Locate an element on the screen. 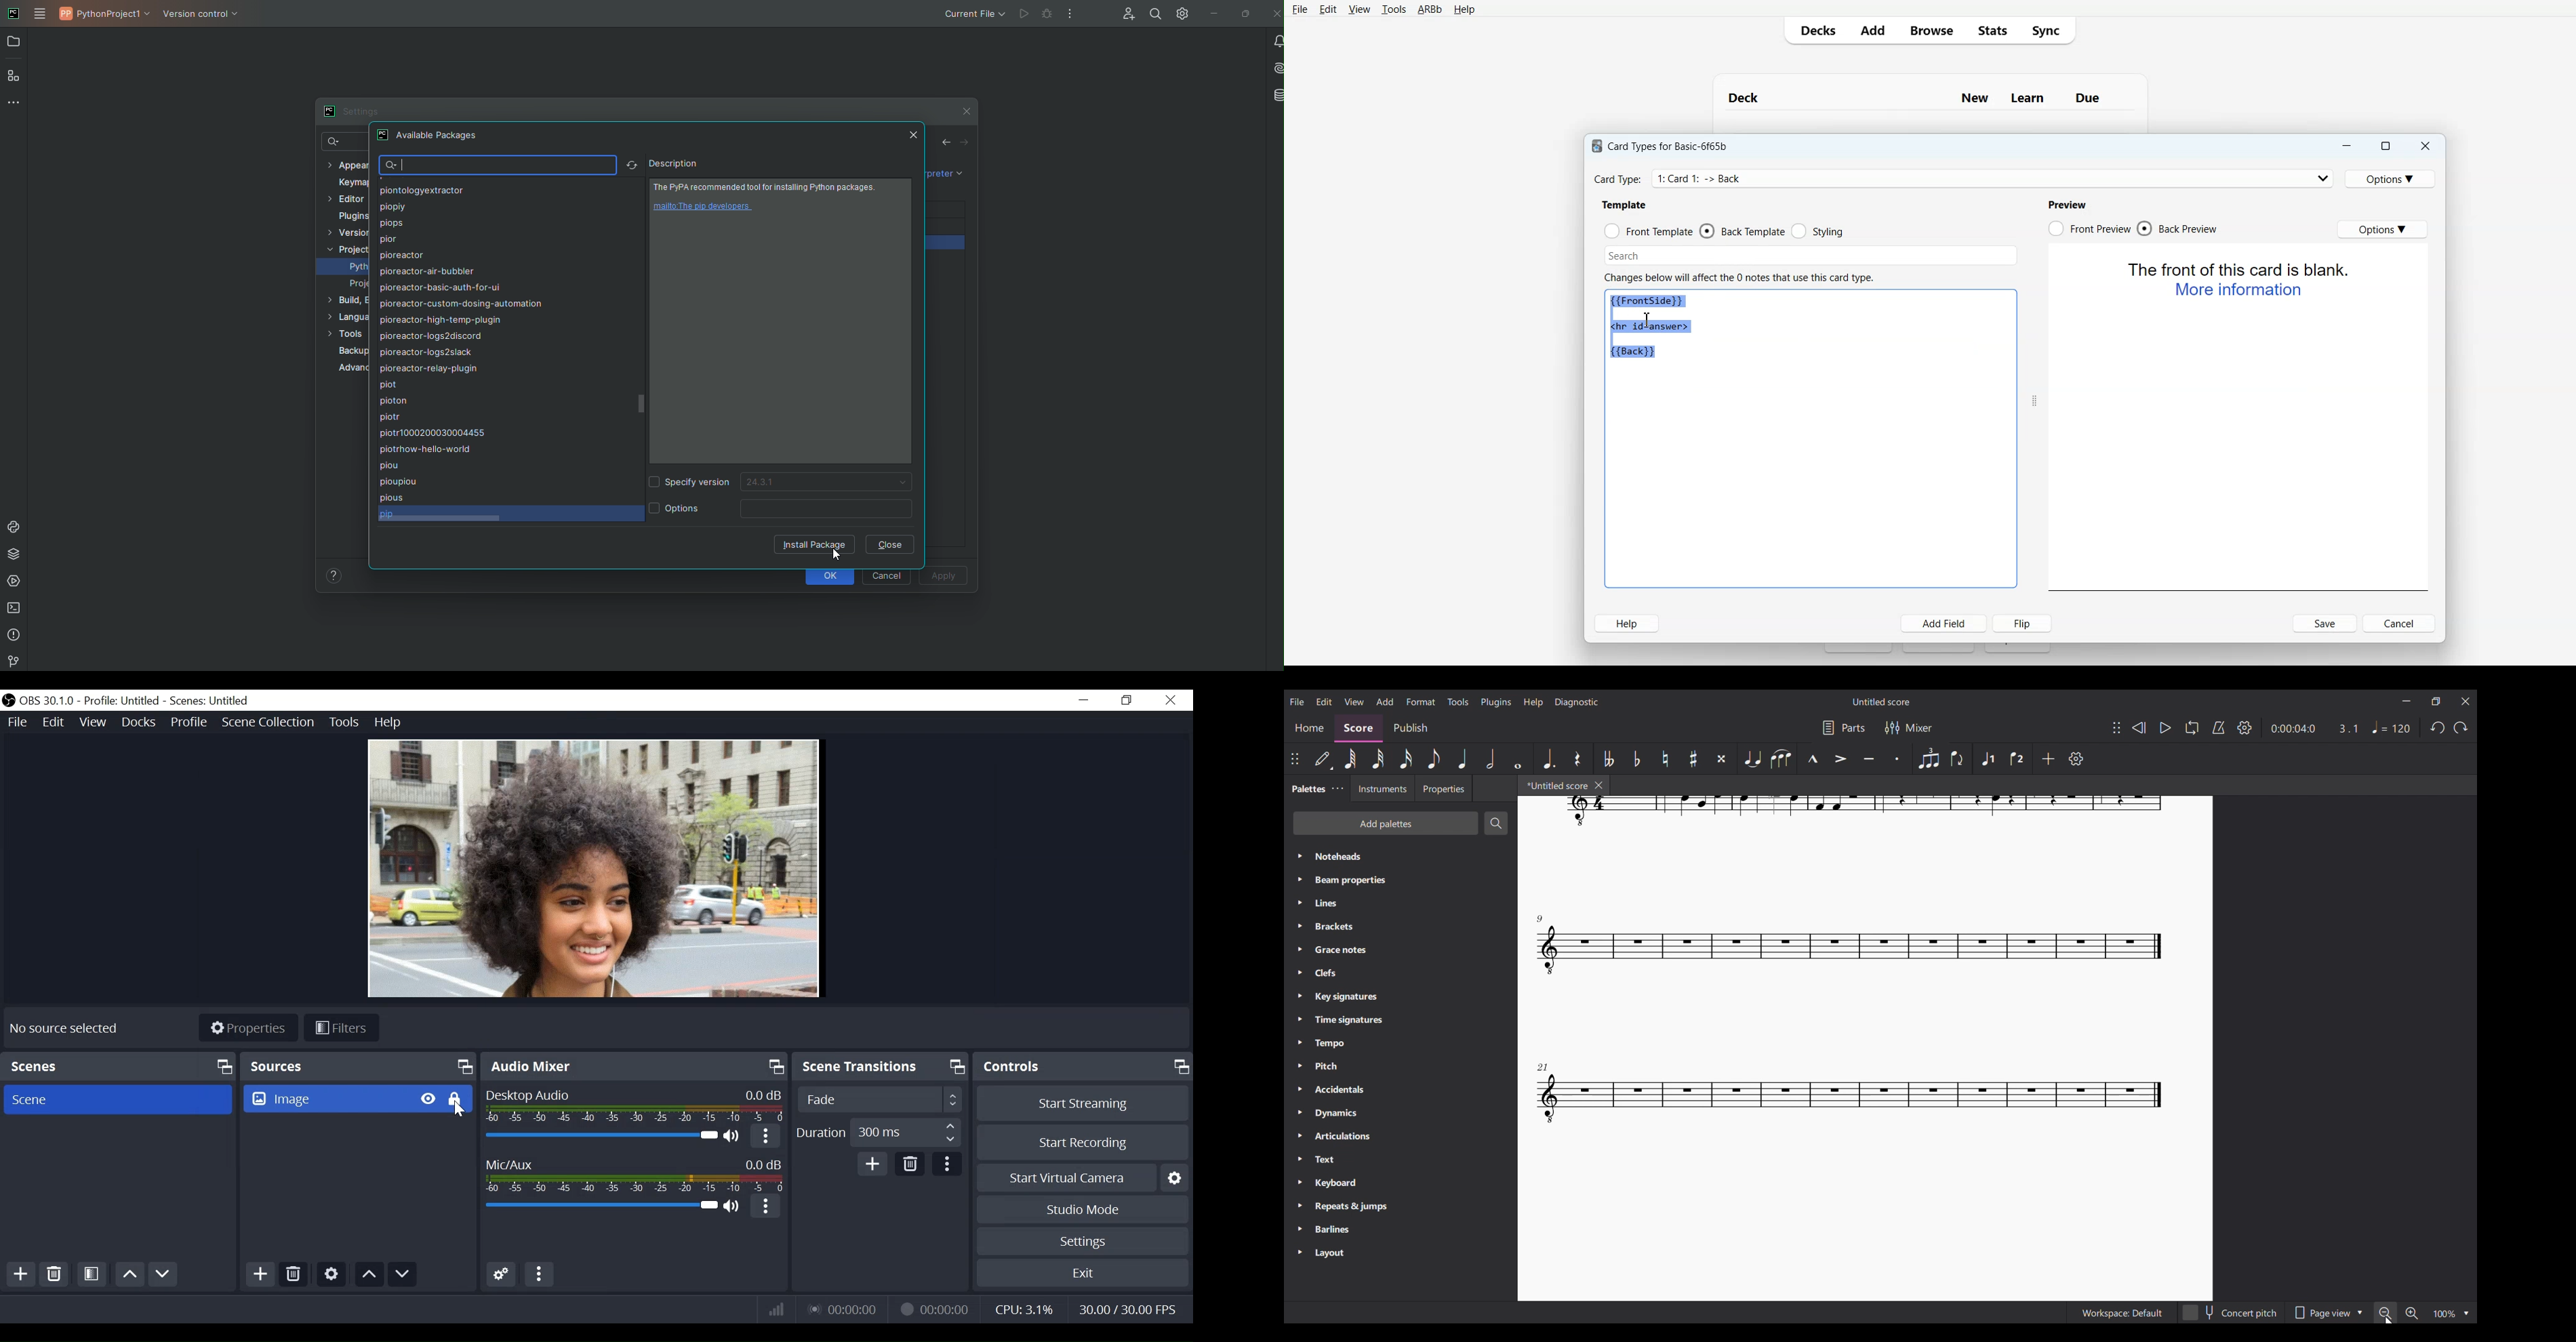 The height and width of the screenshot is (1344, 2576). Brackets is located at coordinates (1400, 926).